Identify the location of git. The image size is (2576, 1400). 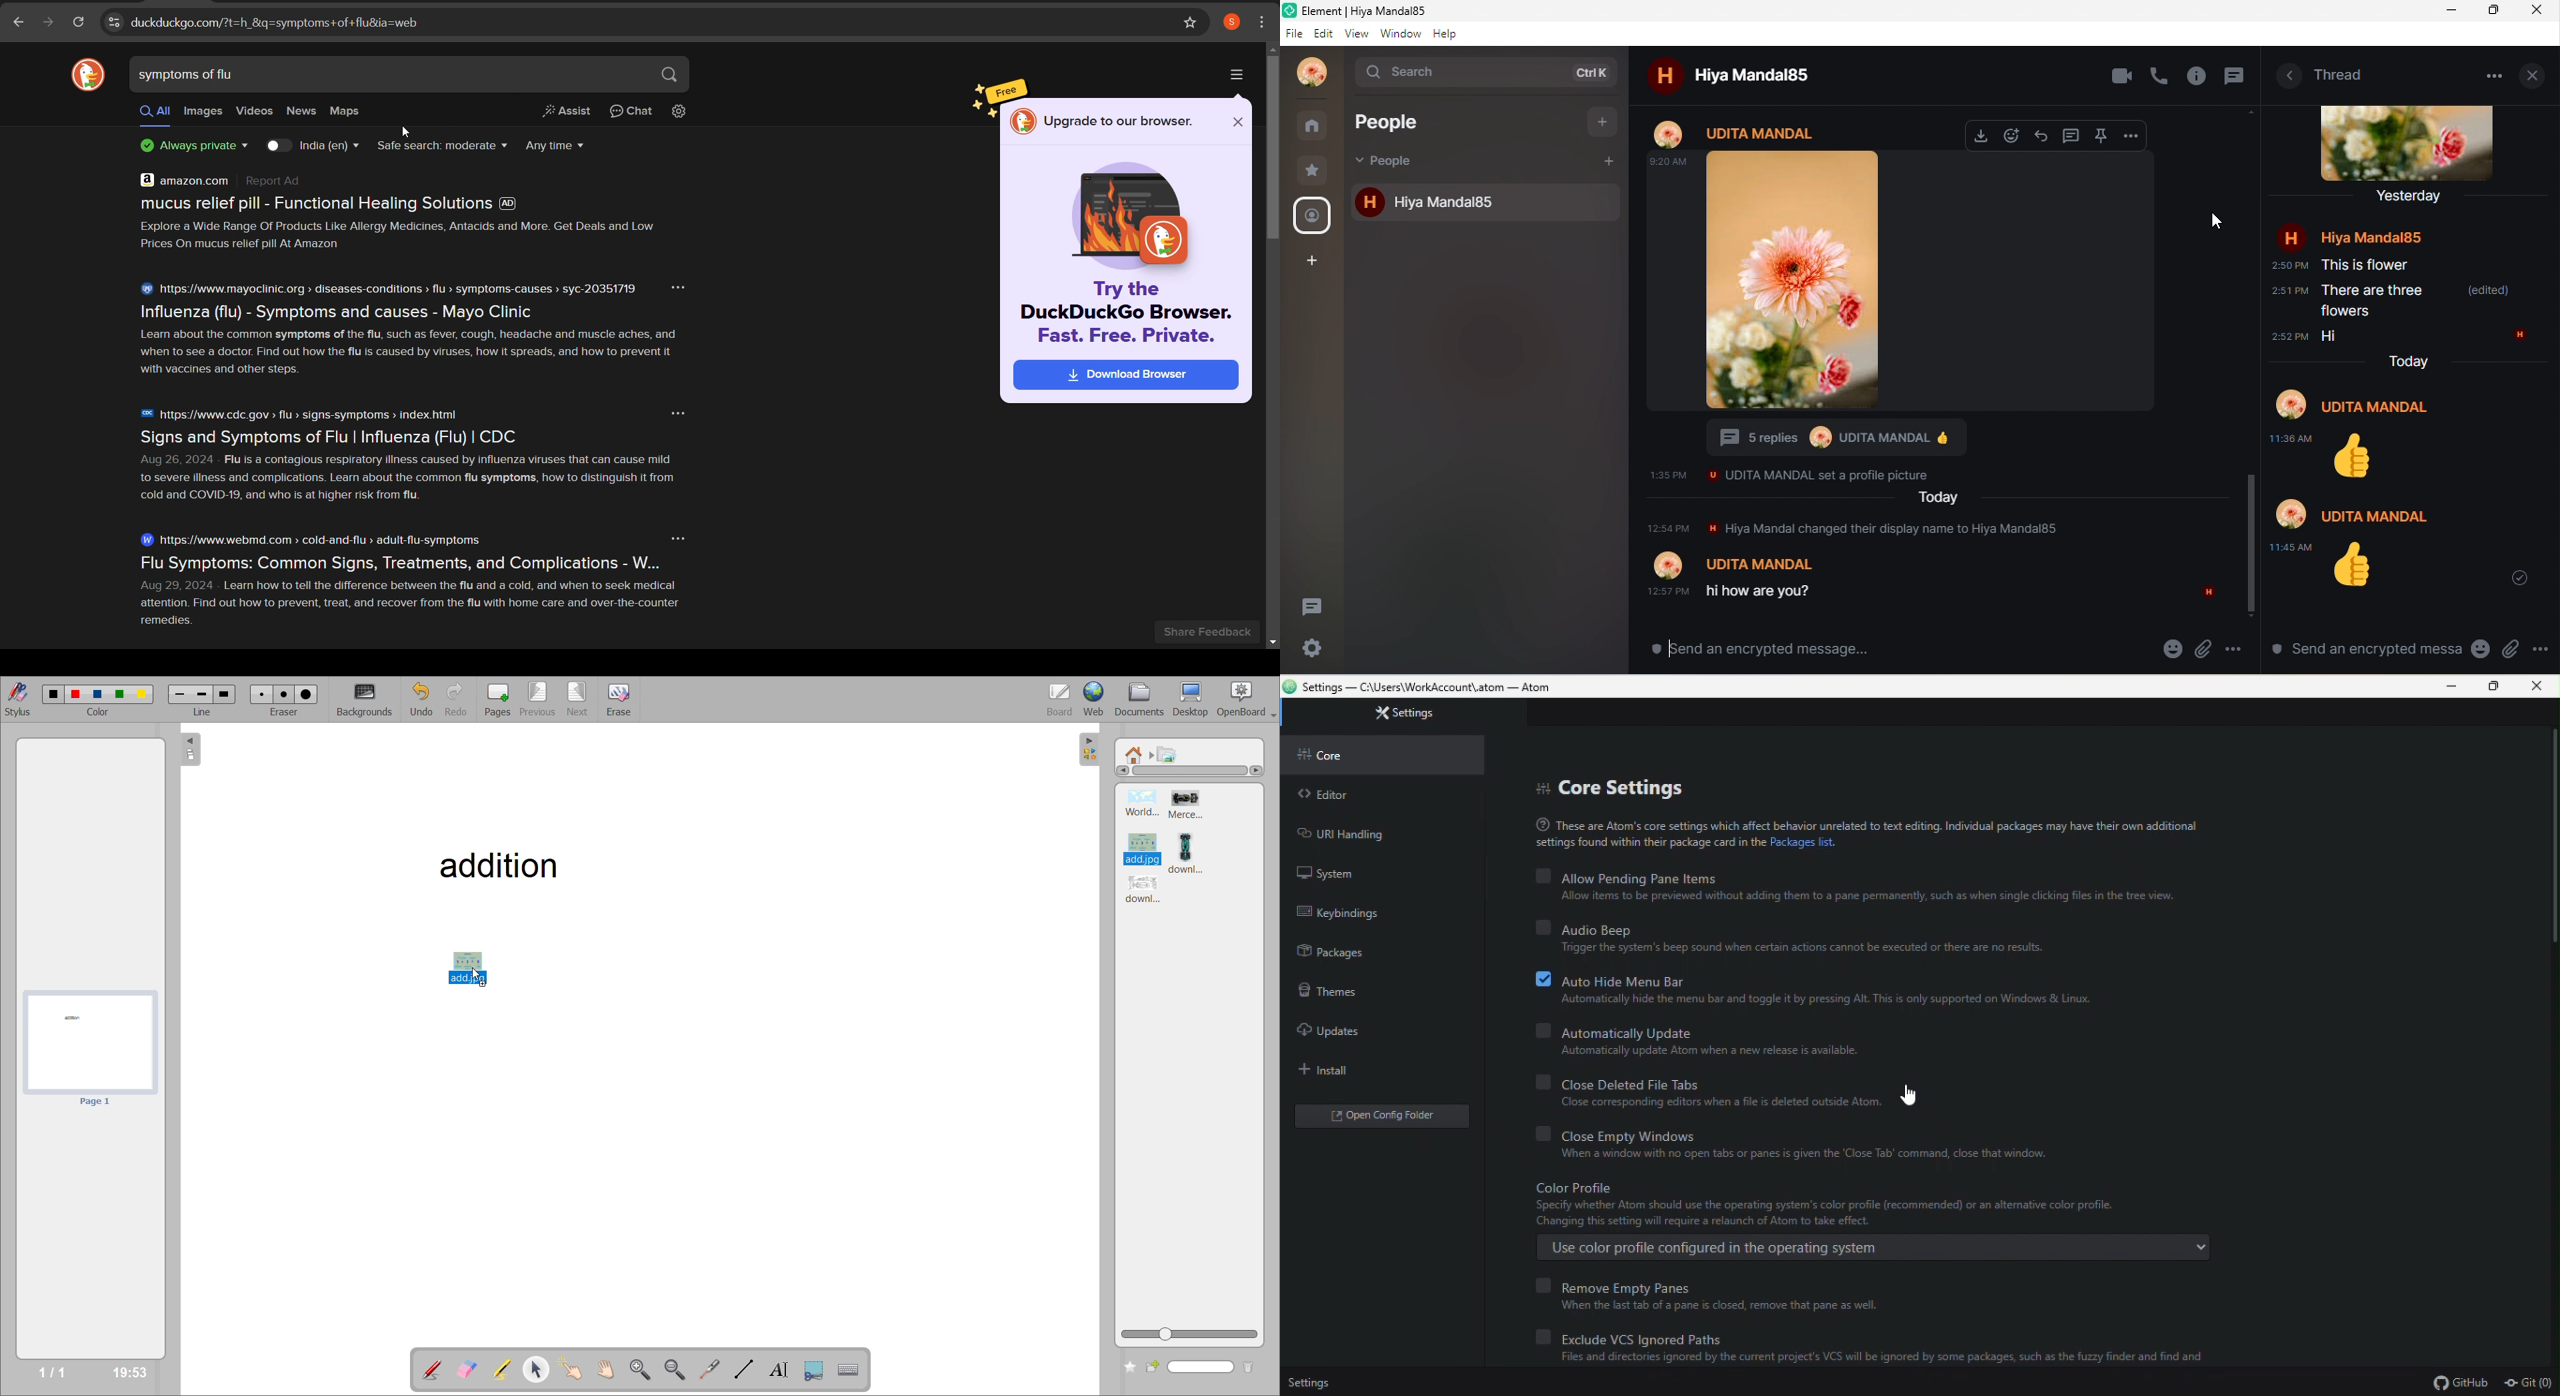
(2529, 1384).